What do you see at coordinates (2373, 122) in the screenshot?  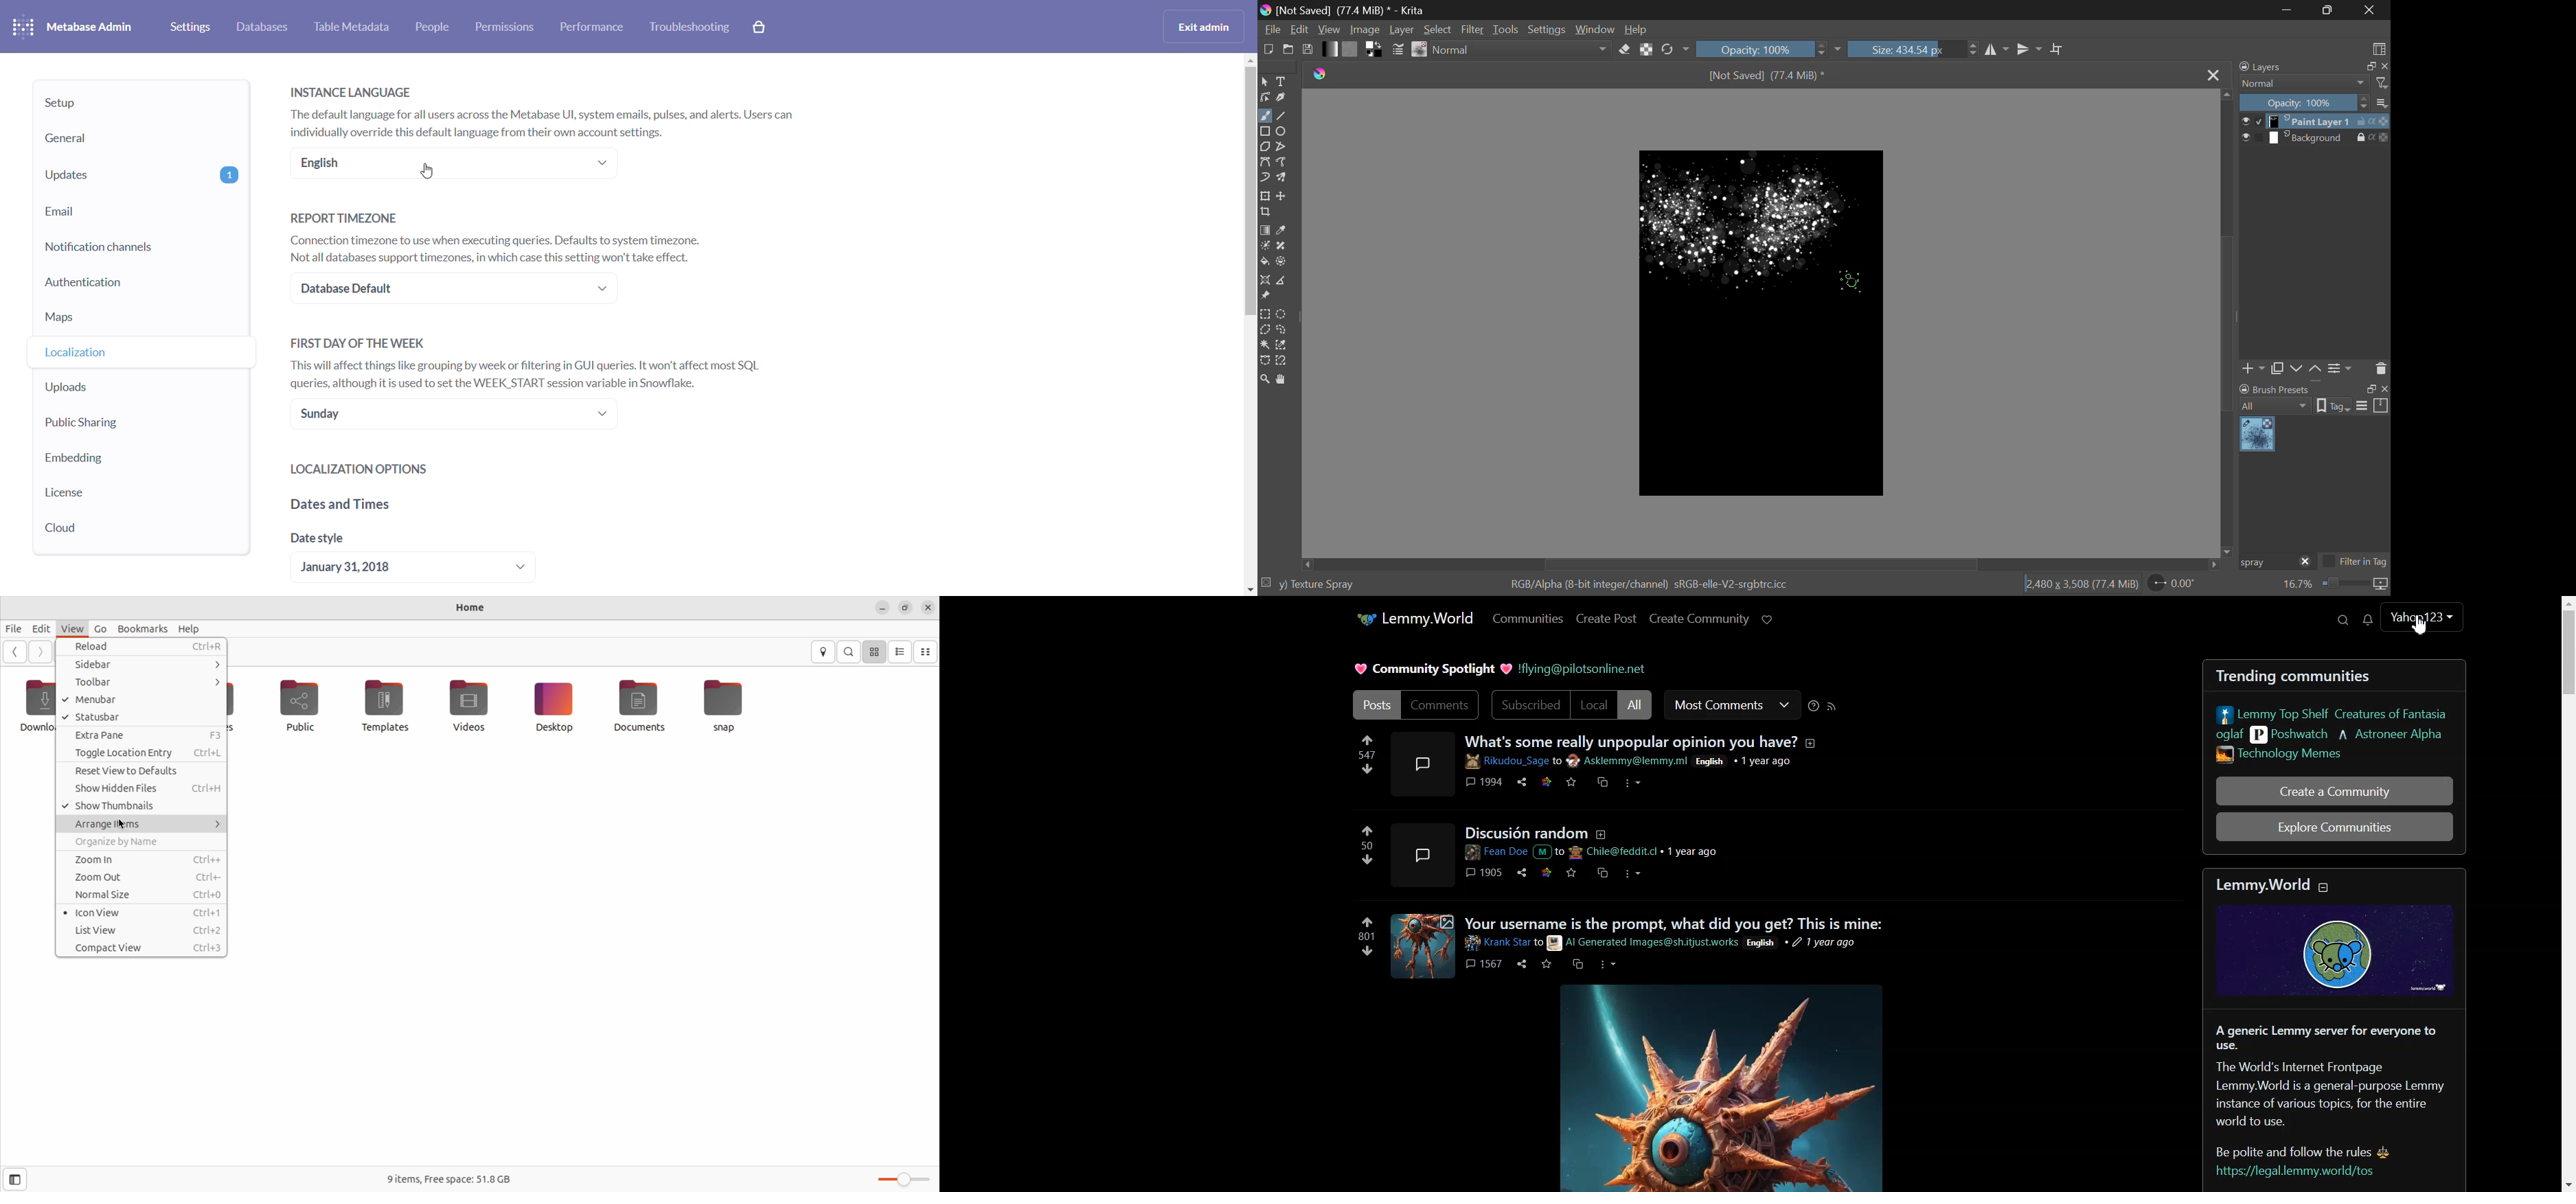 I see `actions` at bounding box center [2373, 122].